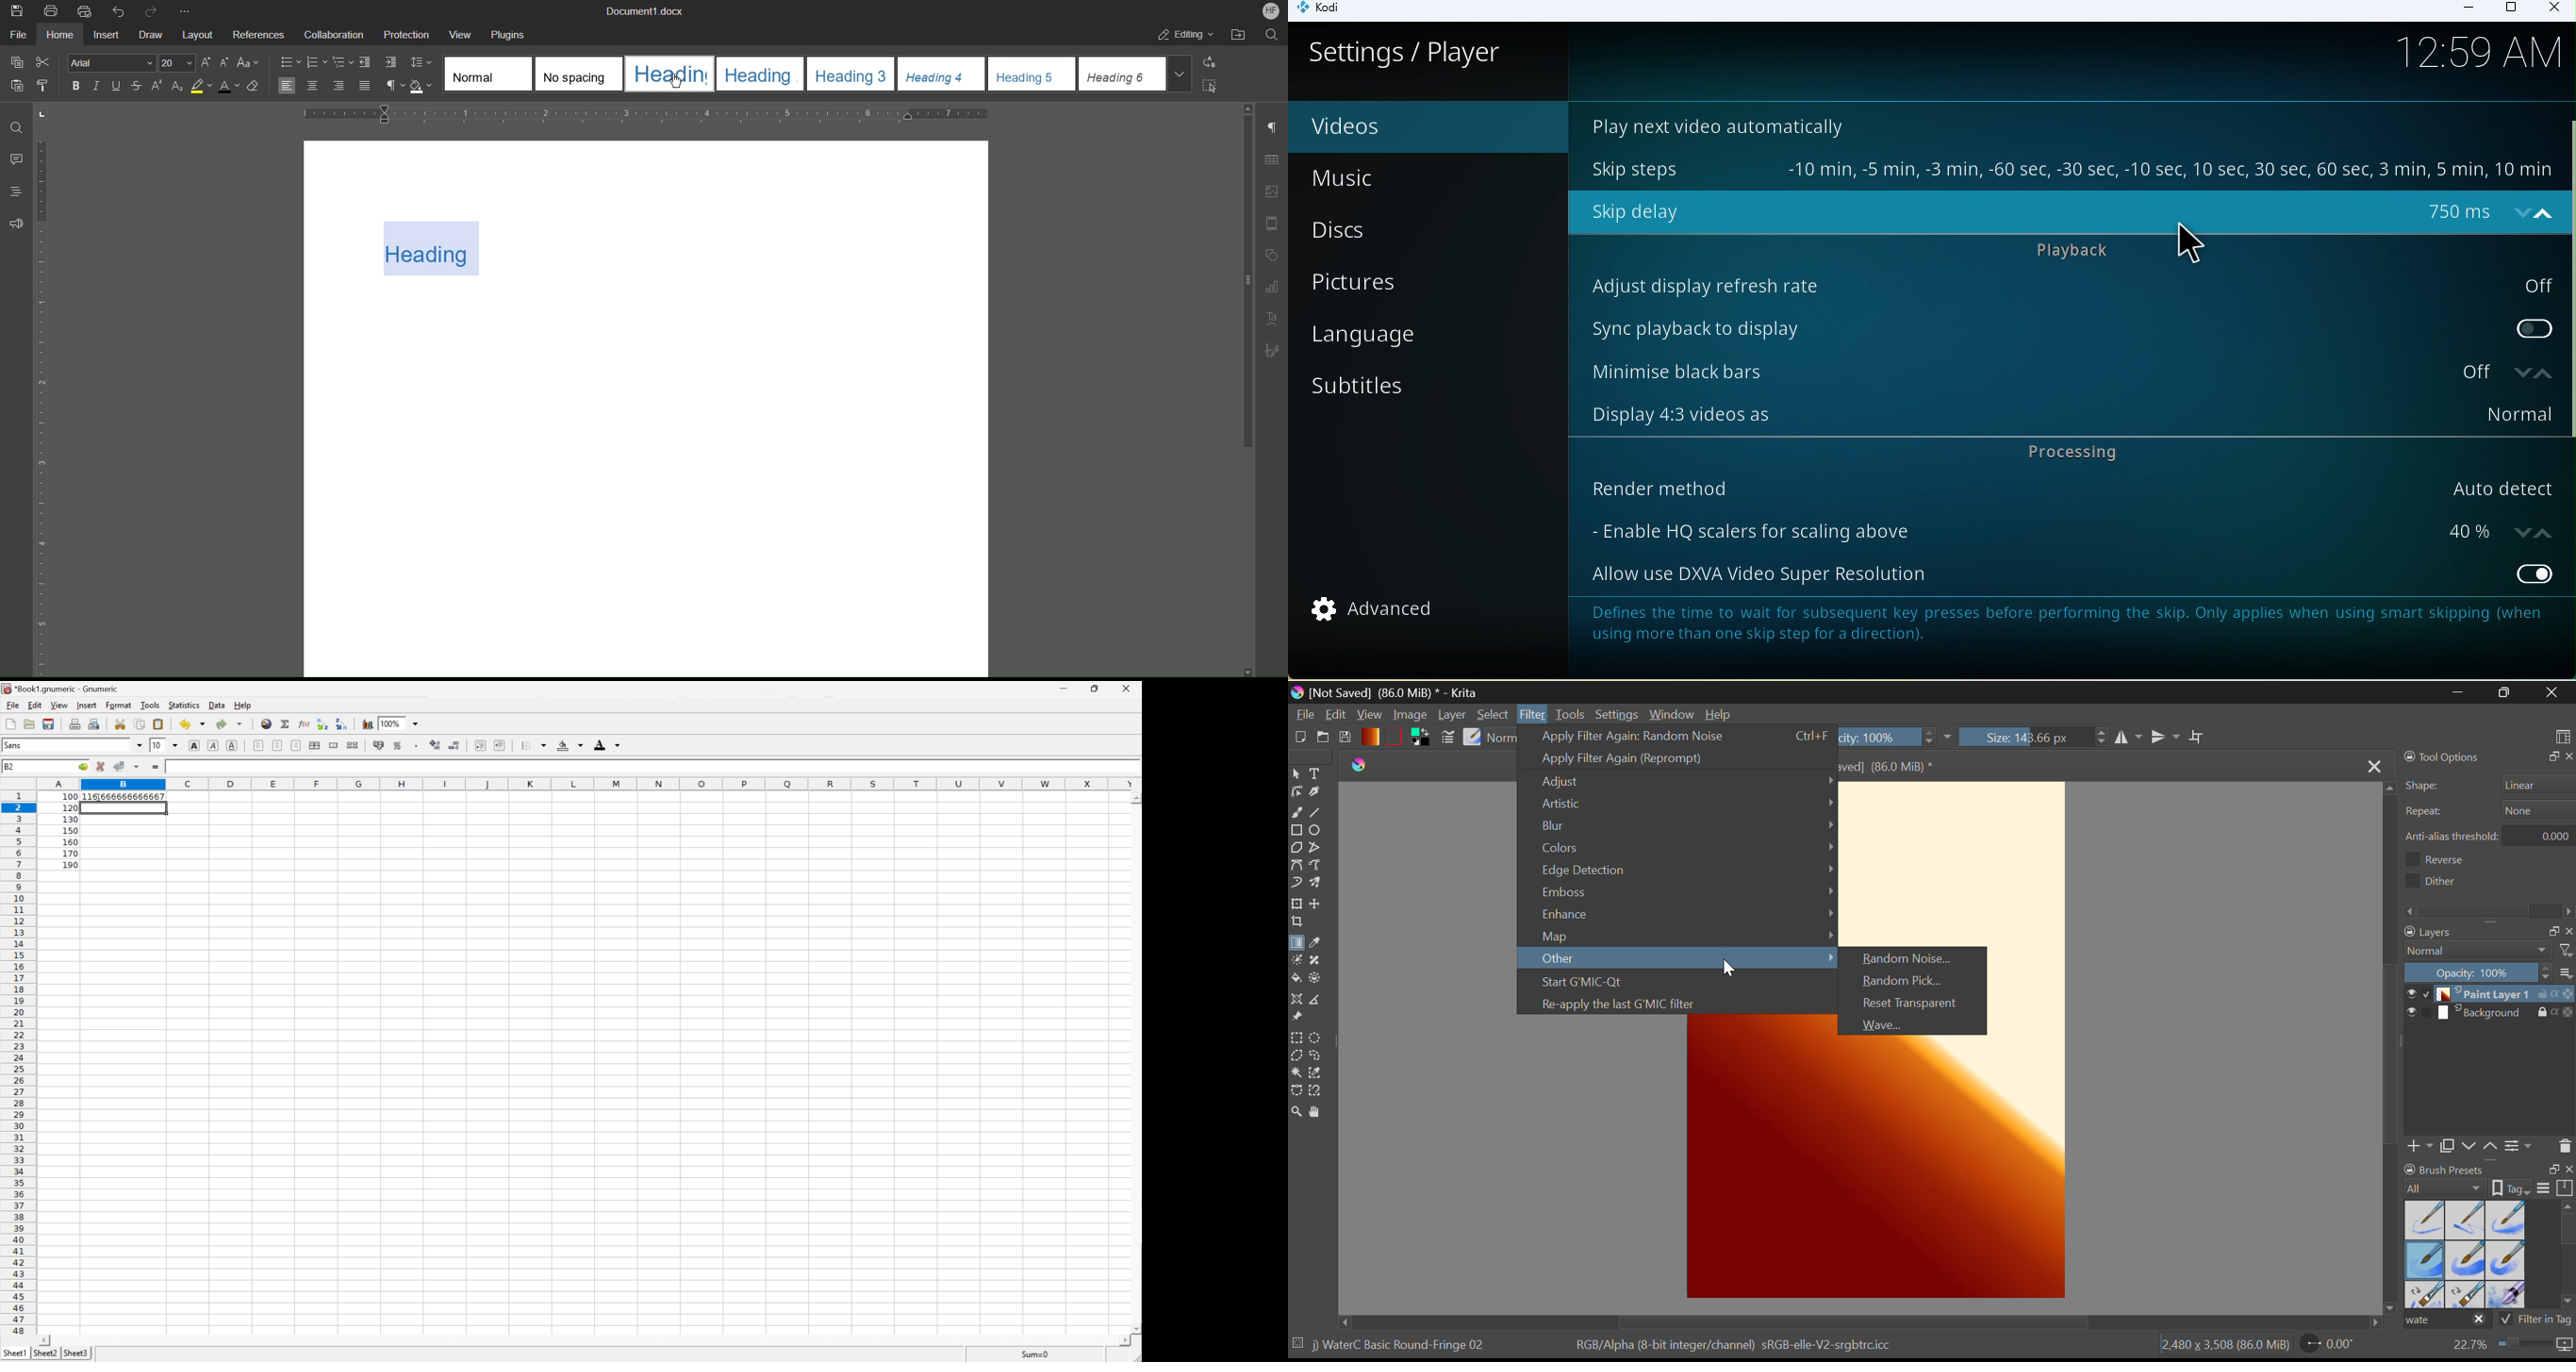 This screenshot has height=1372, width=2576. I want to click on Tool Options, so click(2443, 757).